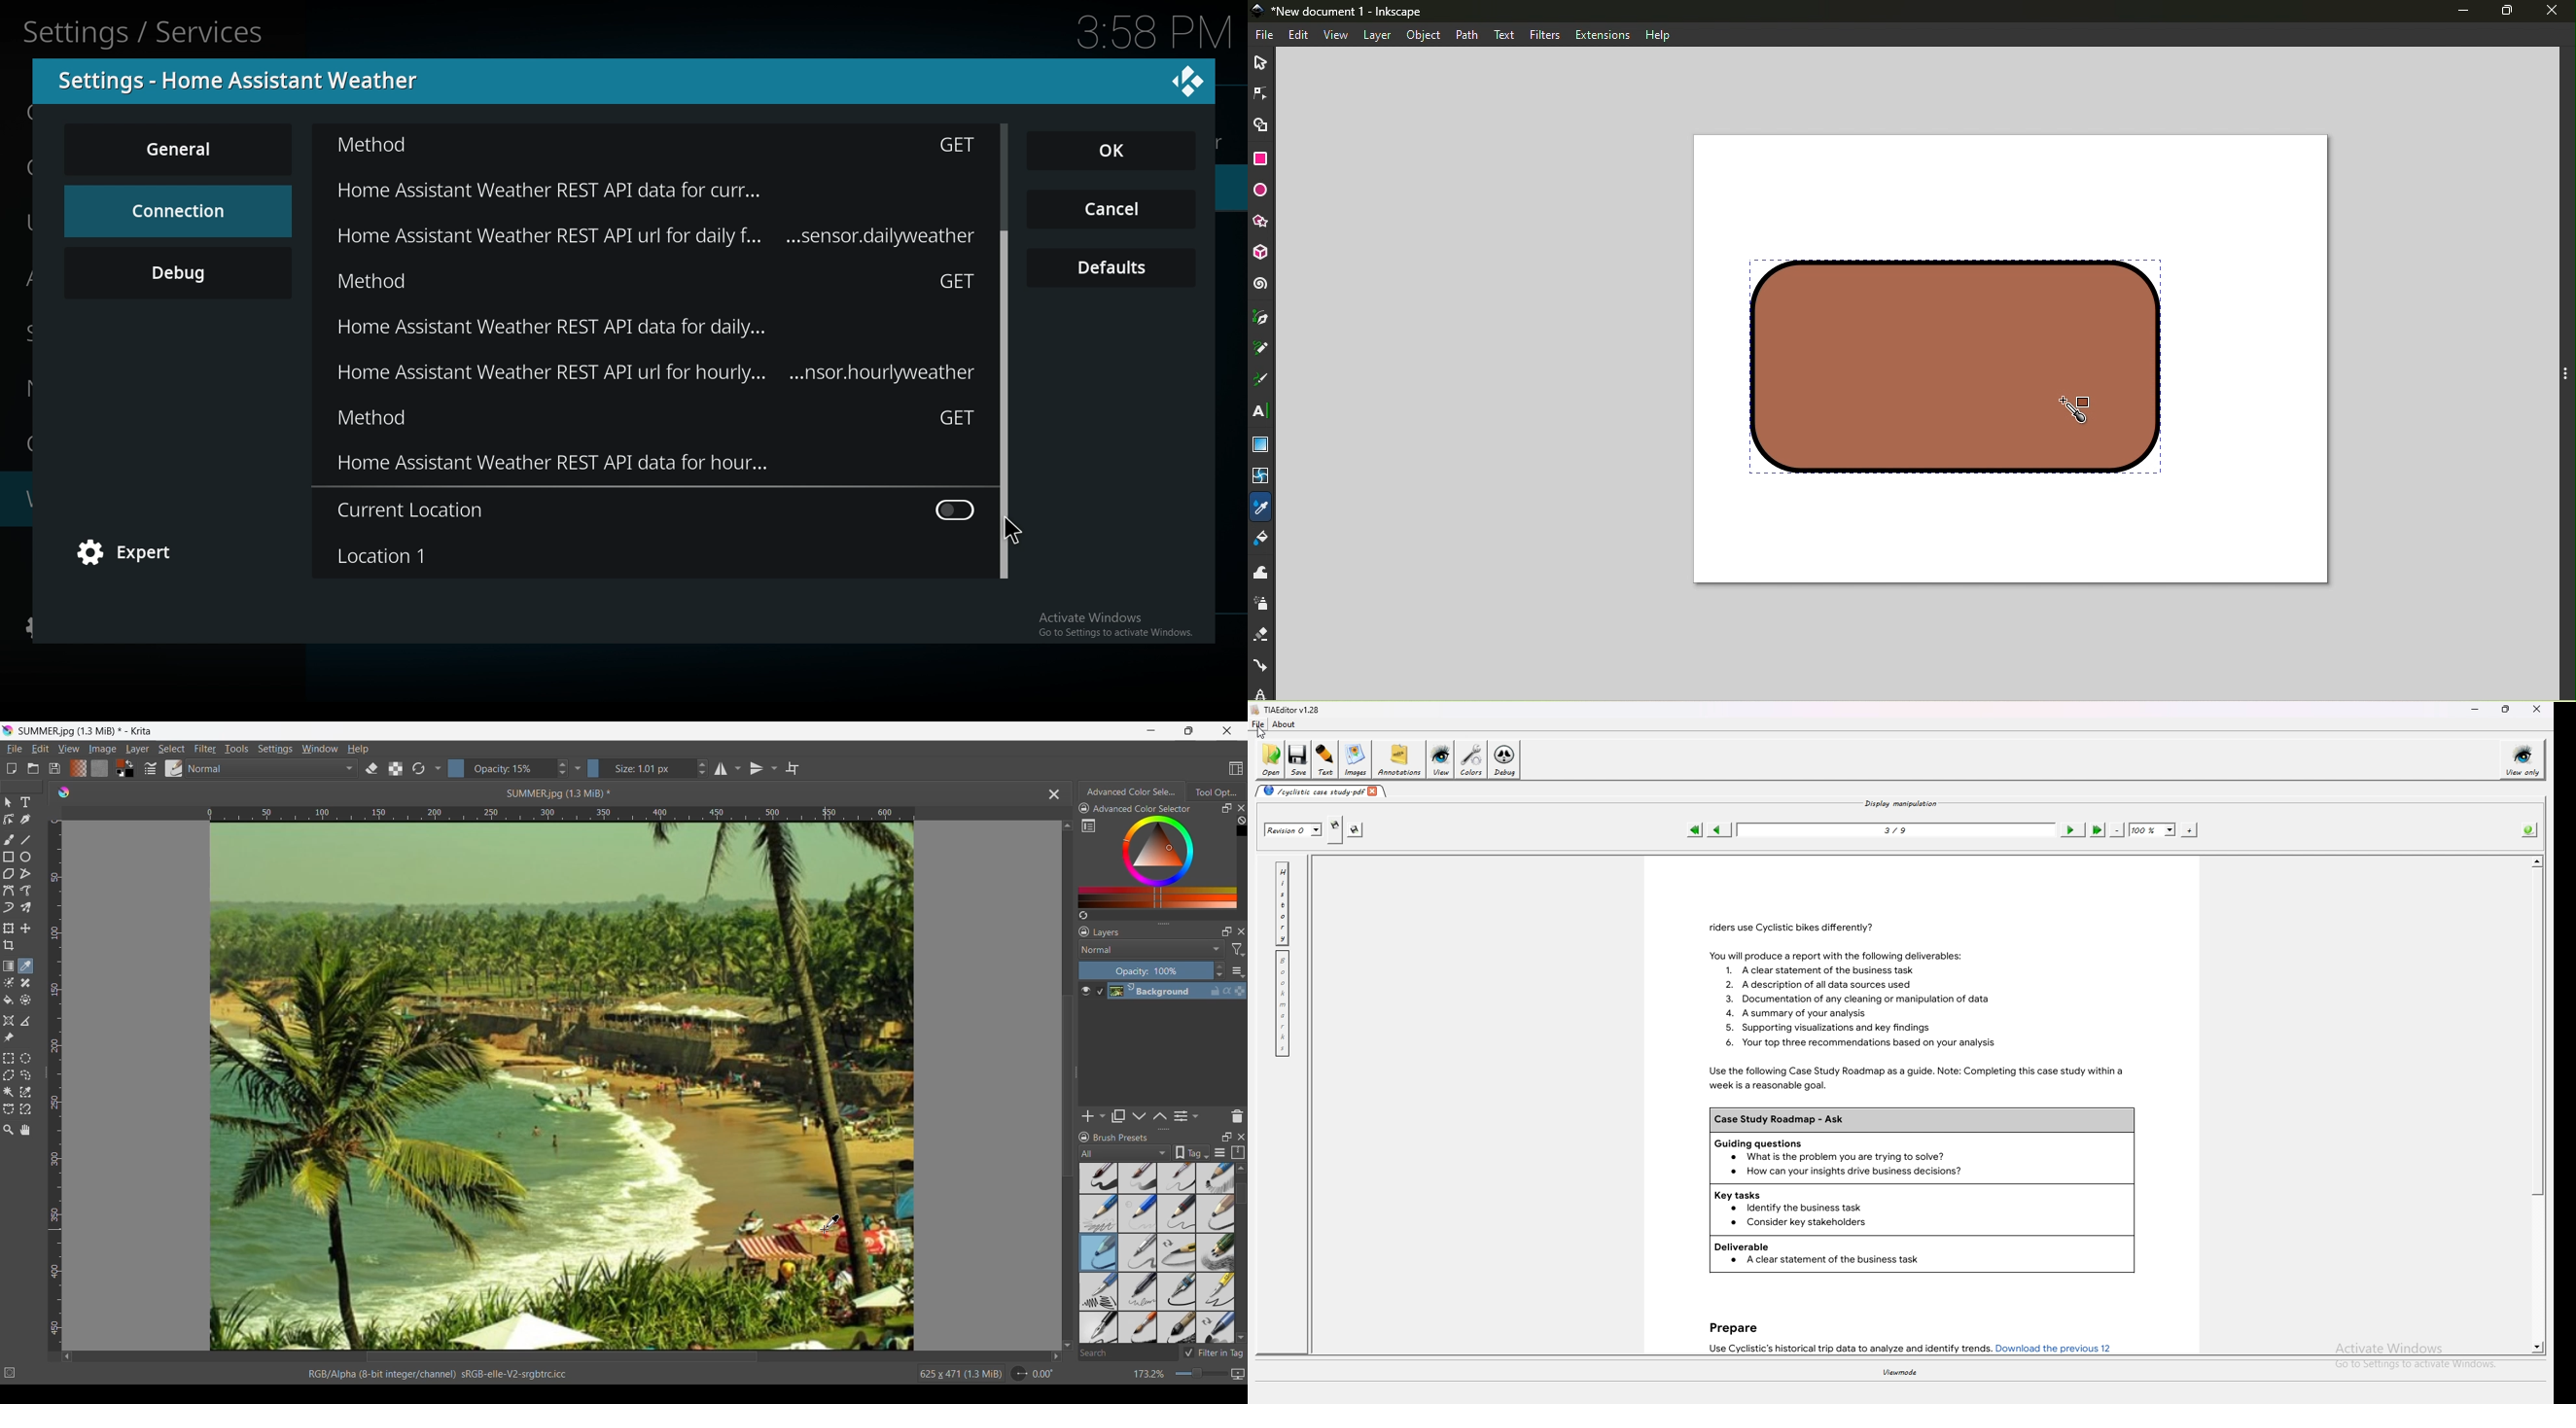 The image size is (2576, 1428). I want to click on Crop tool, so click(8, 945).